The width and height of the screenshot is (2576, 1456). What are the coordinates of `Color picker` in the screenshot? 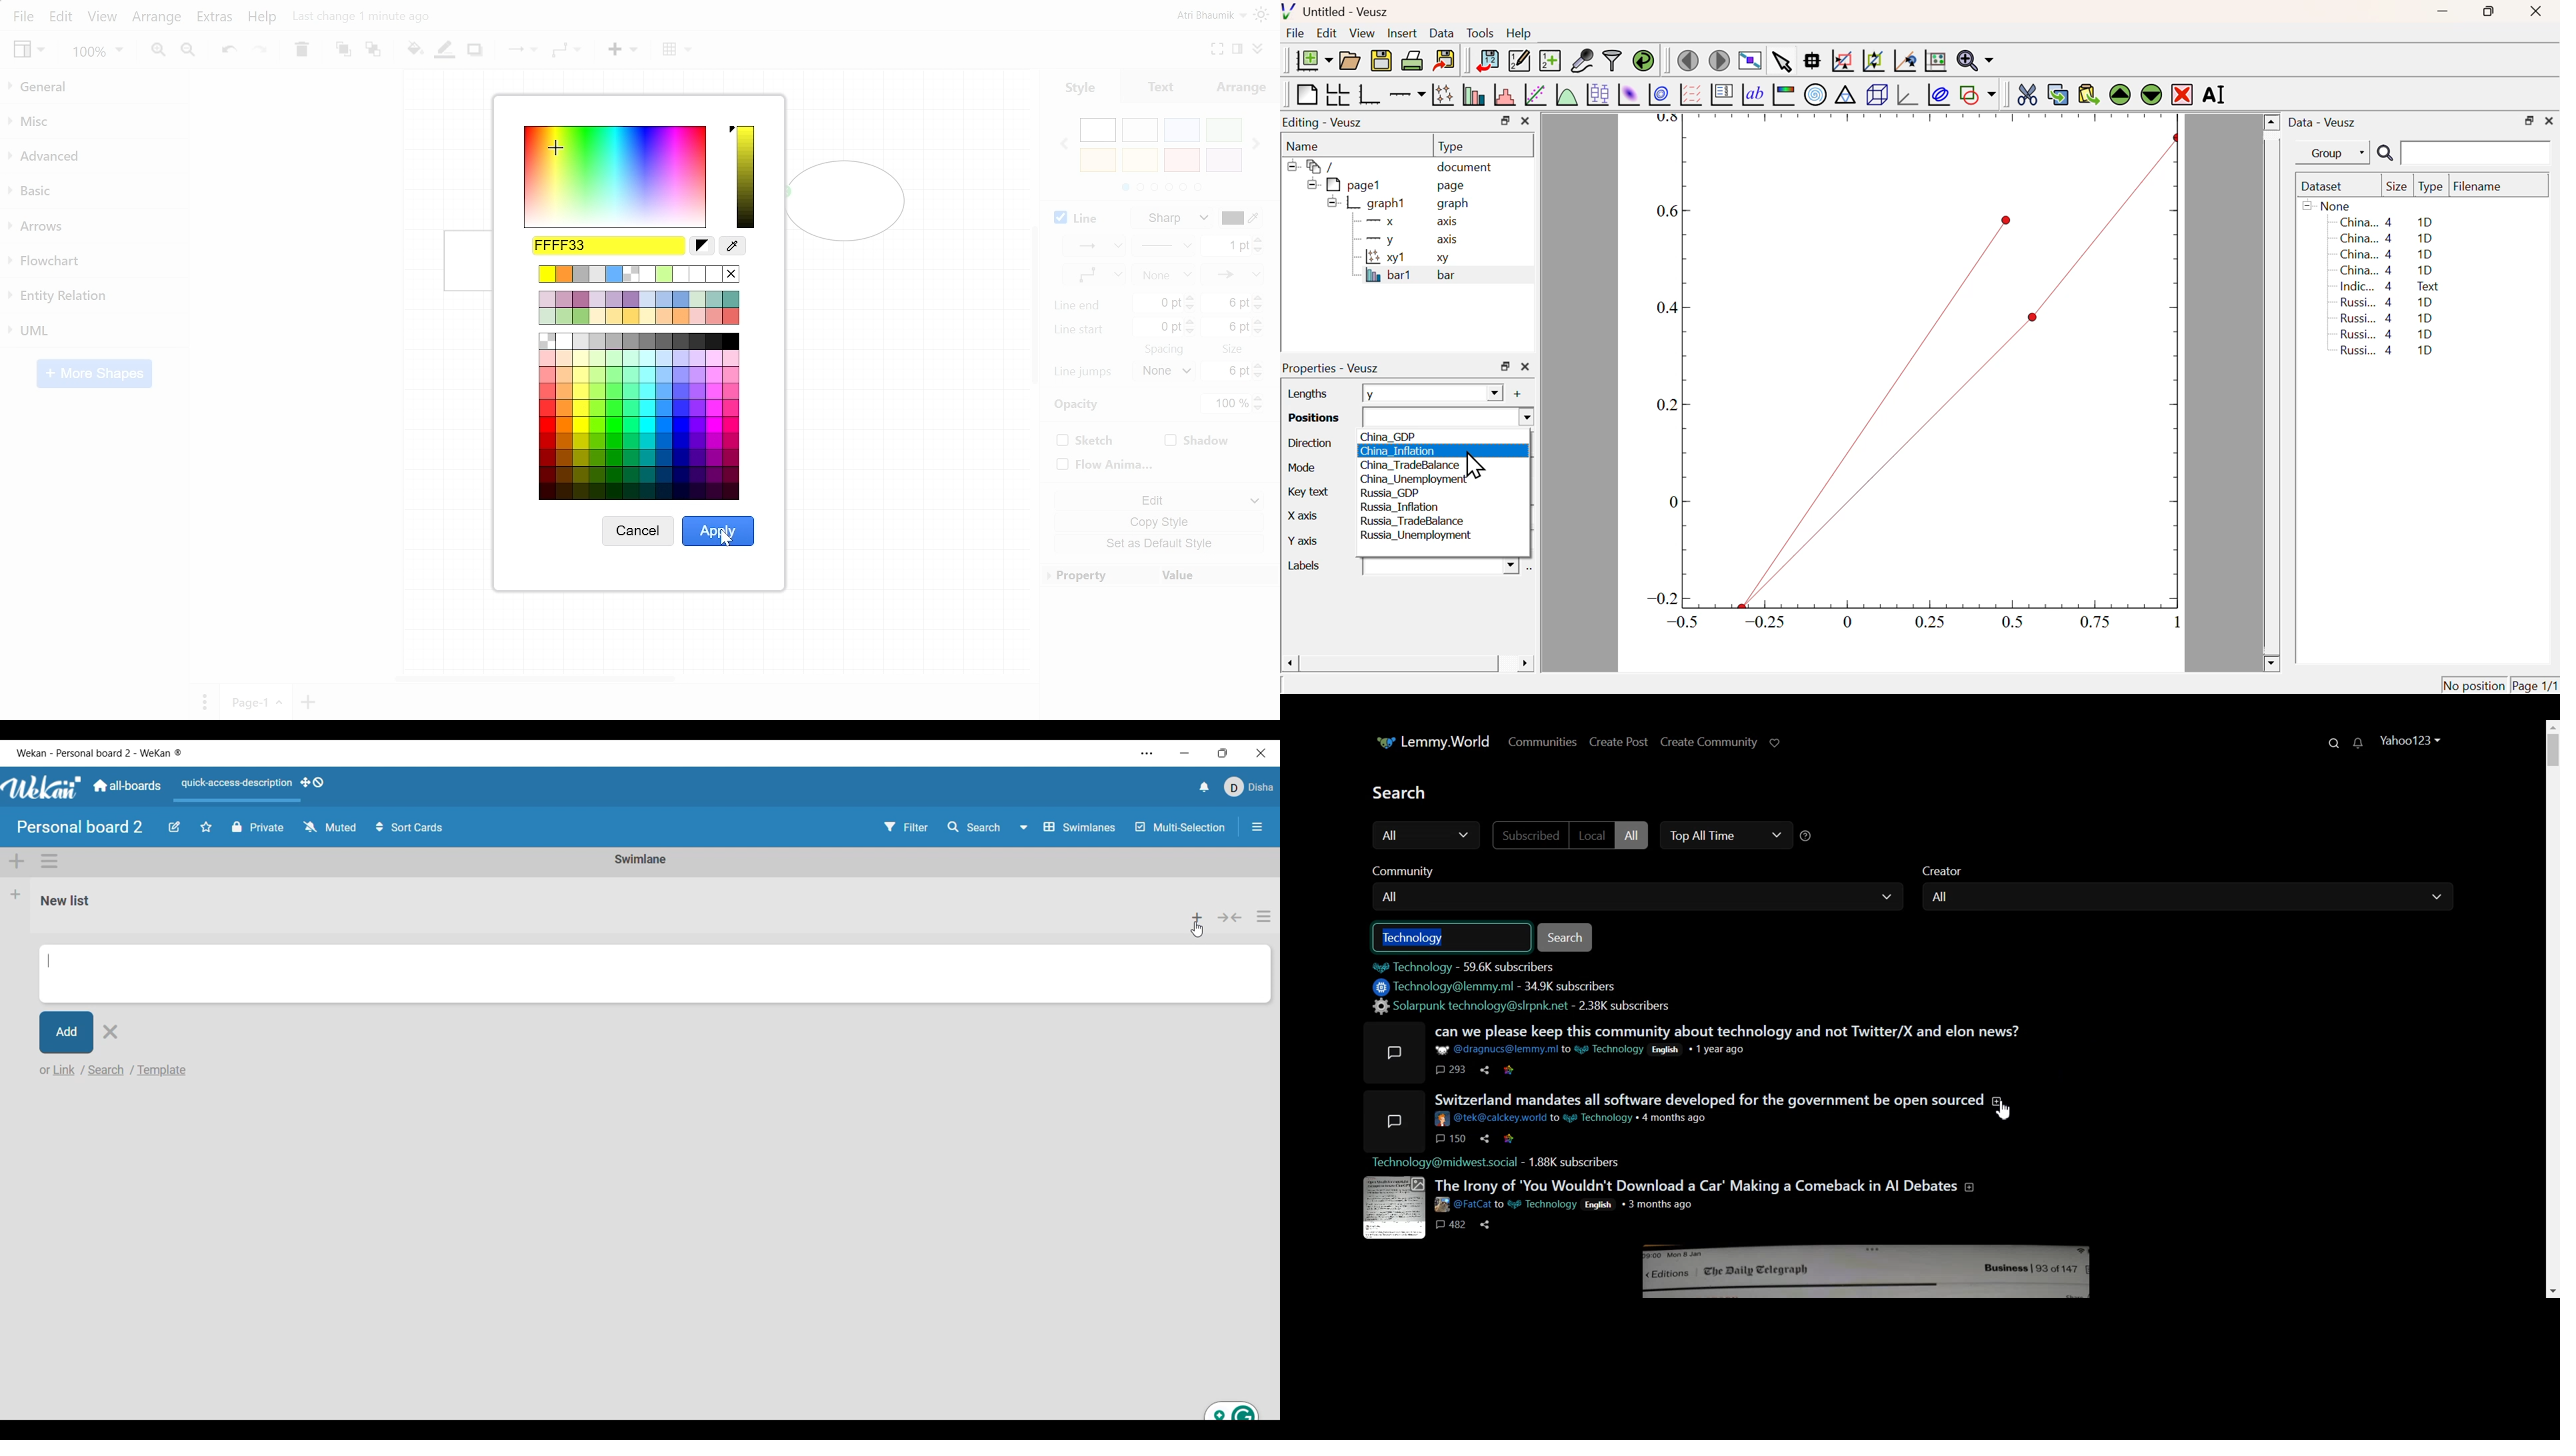 It's located at (733, 246).